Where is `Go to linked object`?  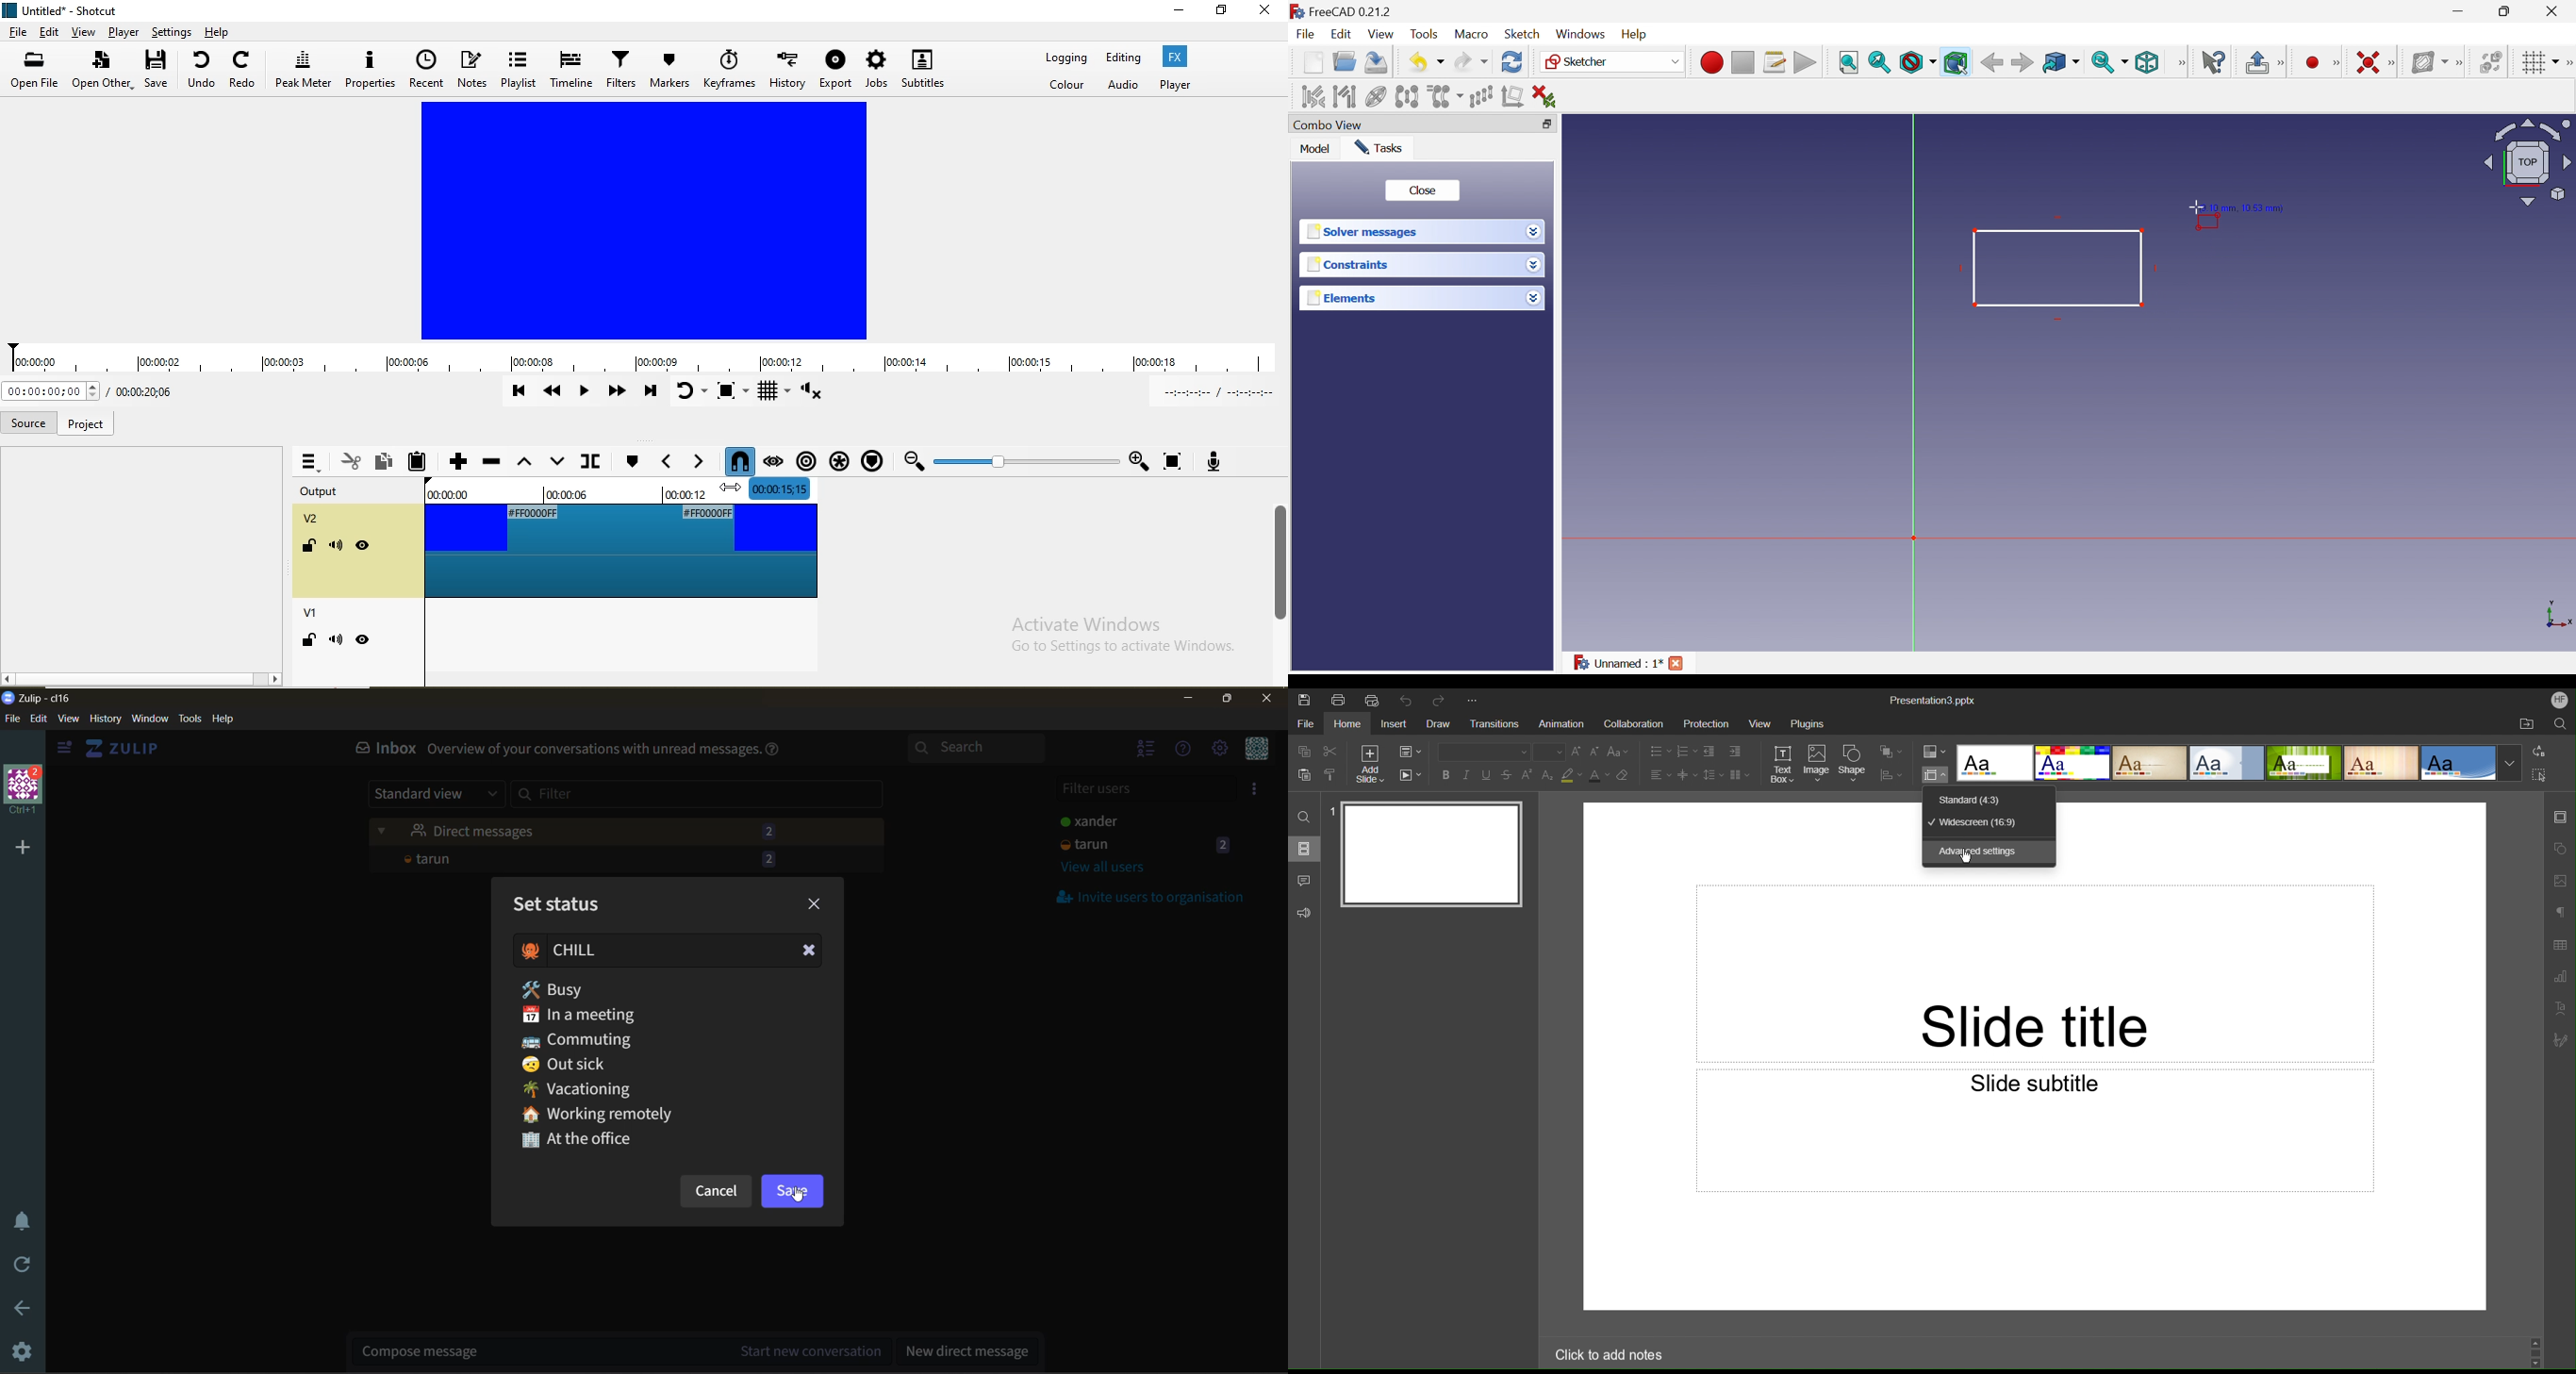
Go to linked object is located at coordinates (2060, 63).